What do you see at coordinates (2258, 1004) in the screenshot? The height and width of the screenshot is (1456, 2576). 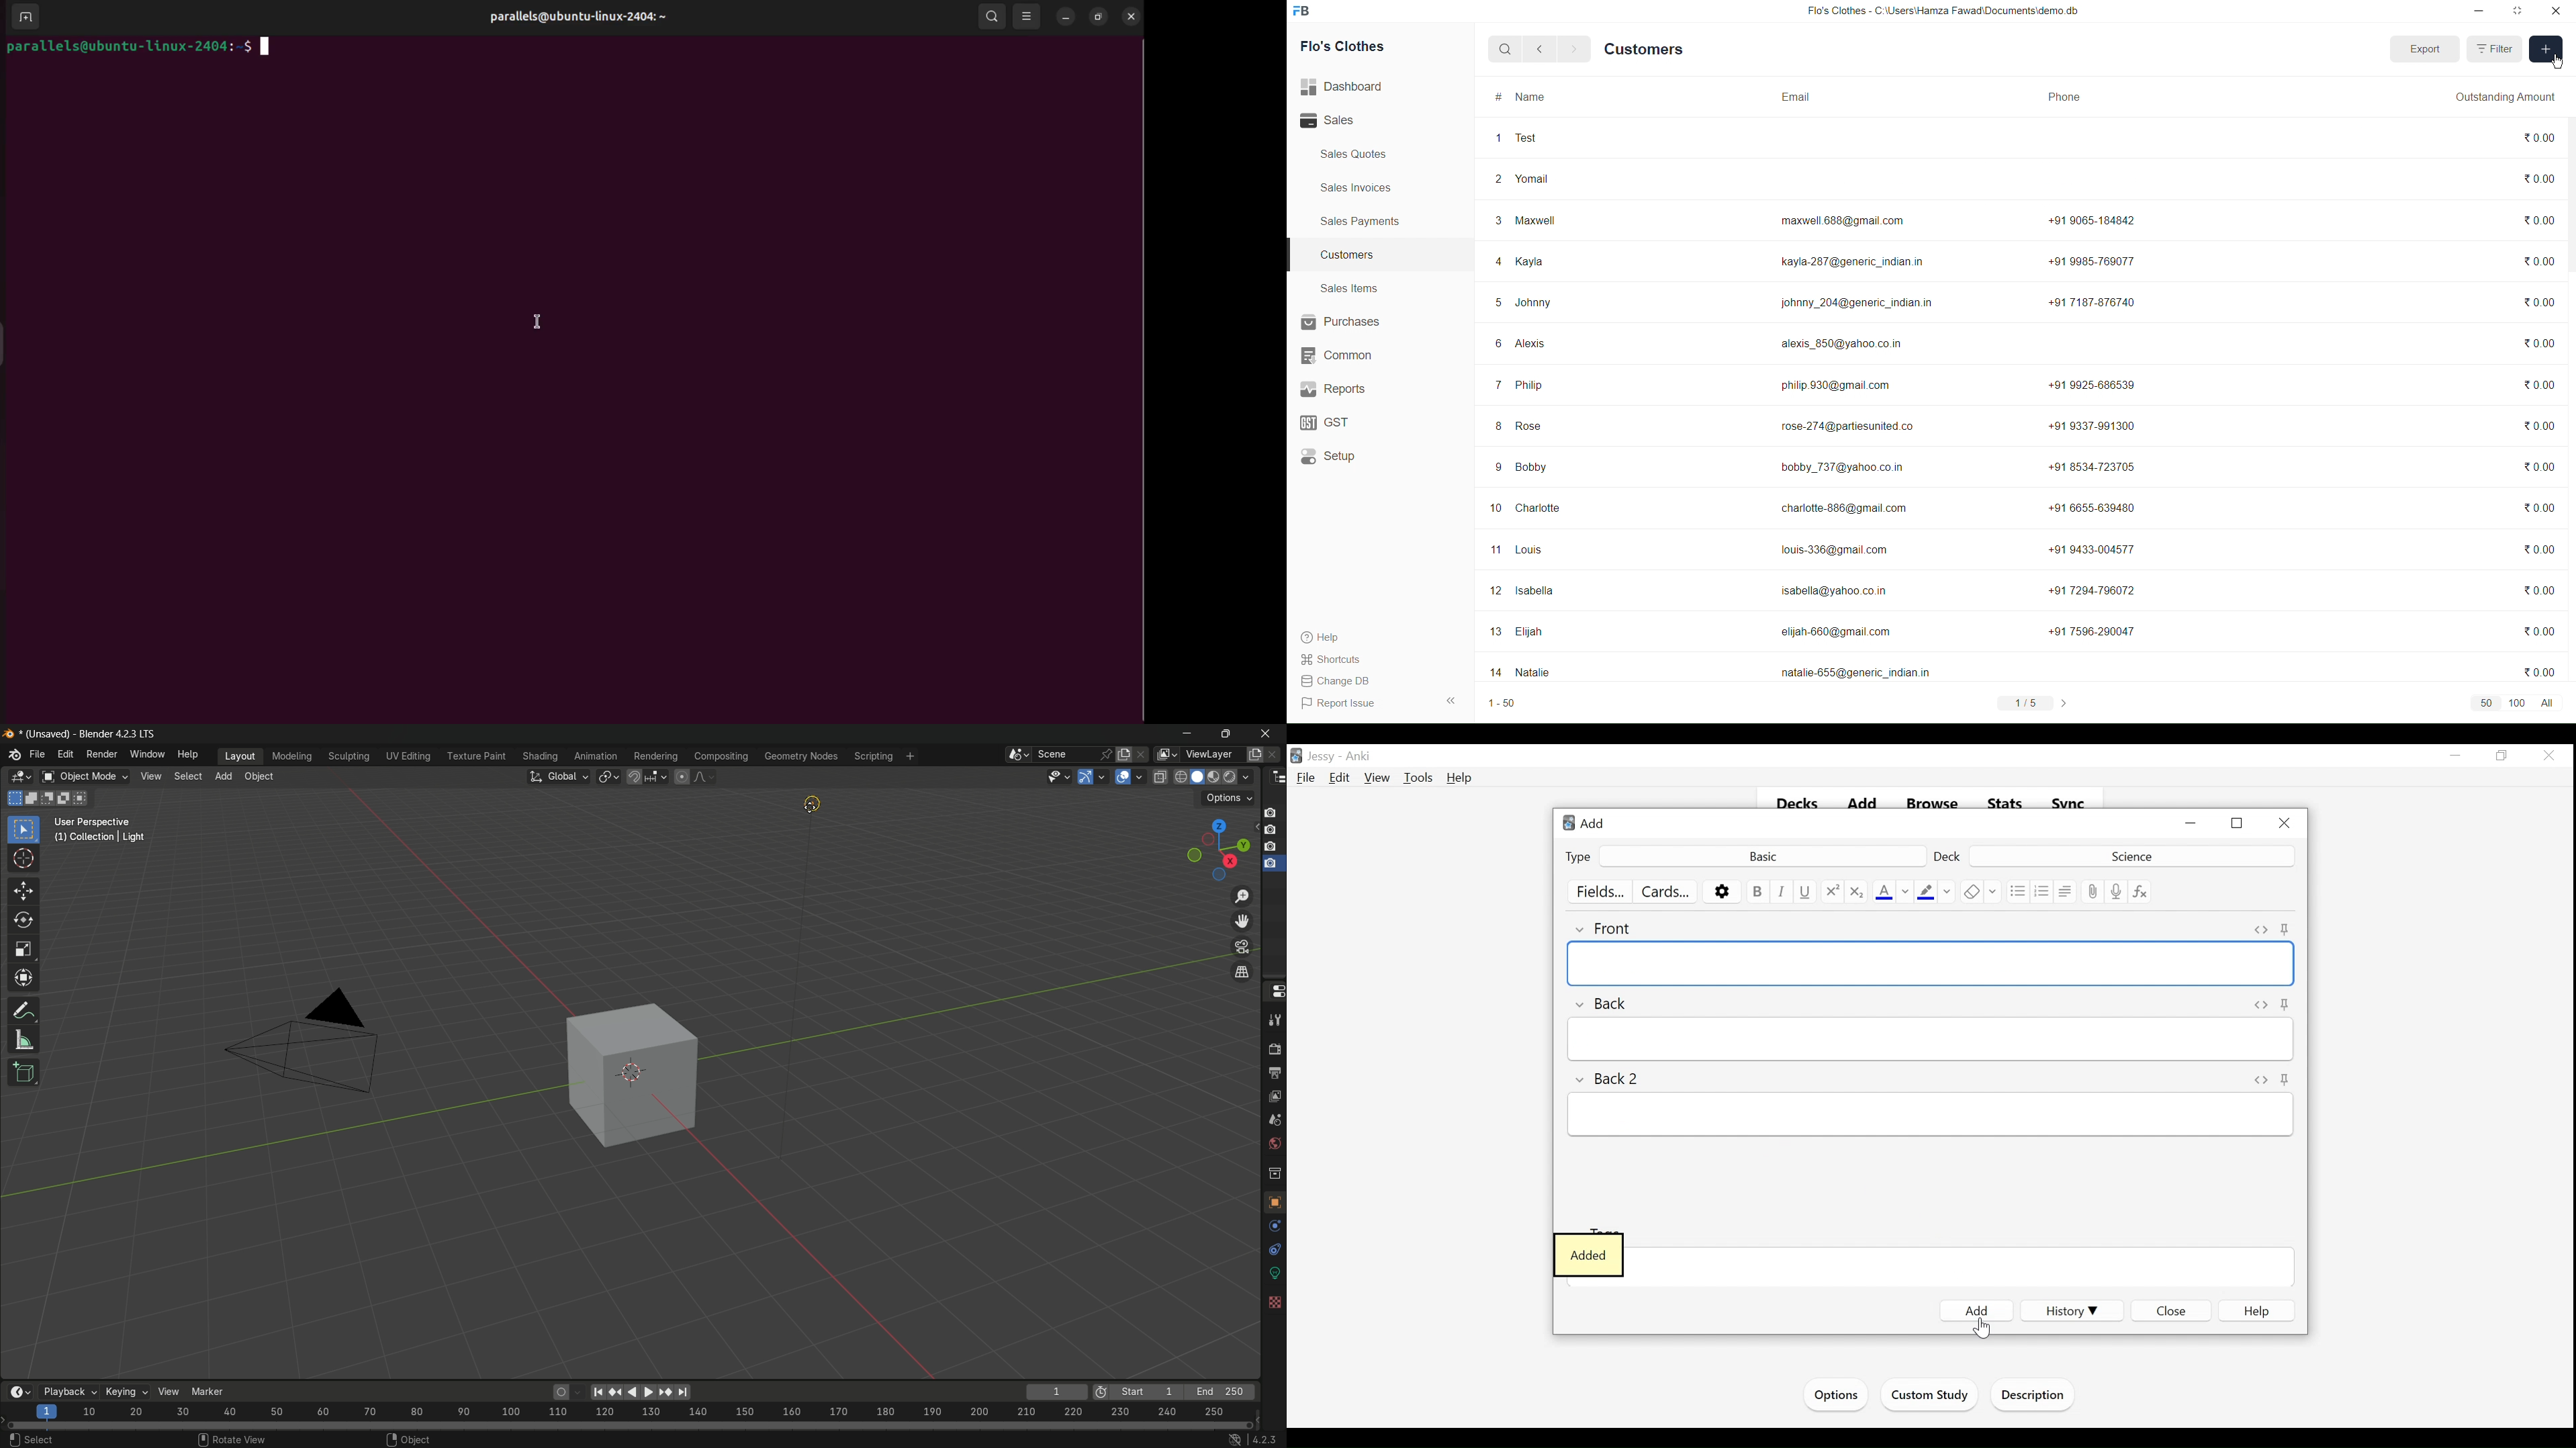 I see `Toggle HTML editor` at bounding box center [2258, 1004].